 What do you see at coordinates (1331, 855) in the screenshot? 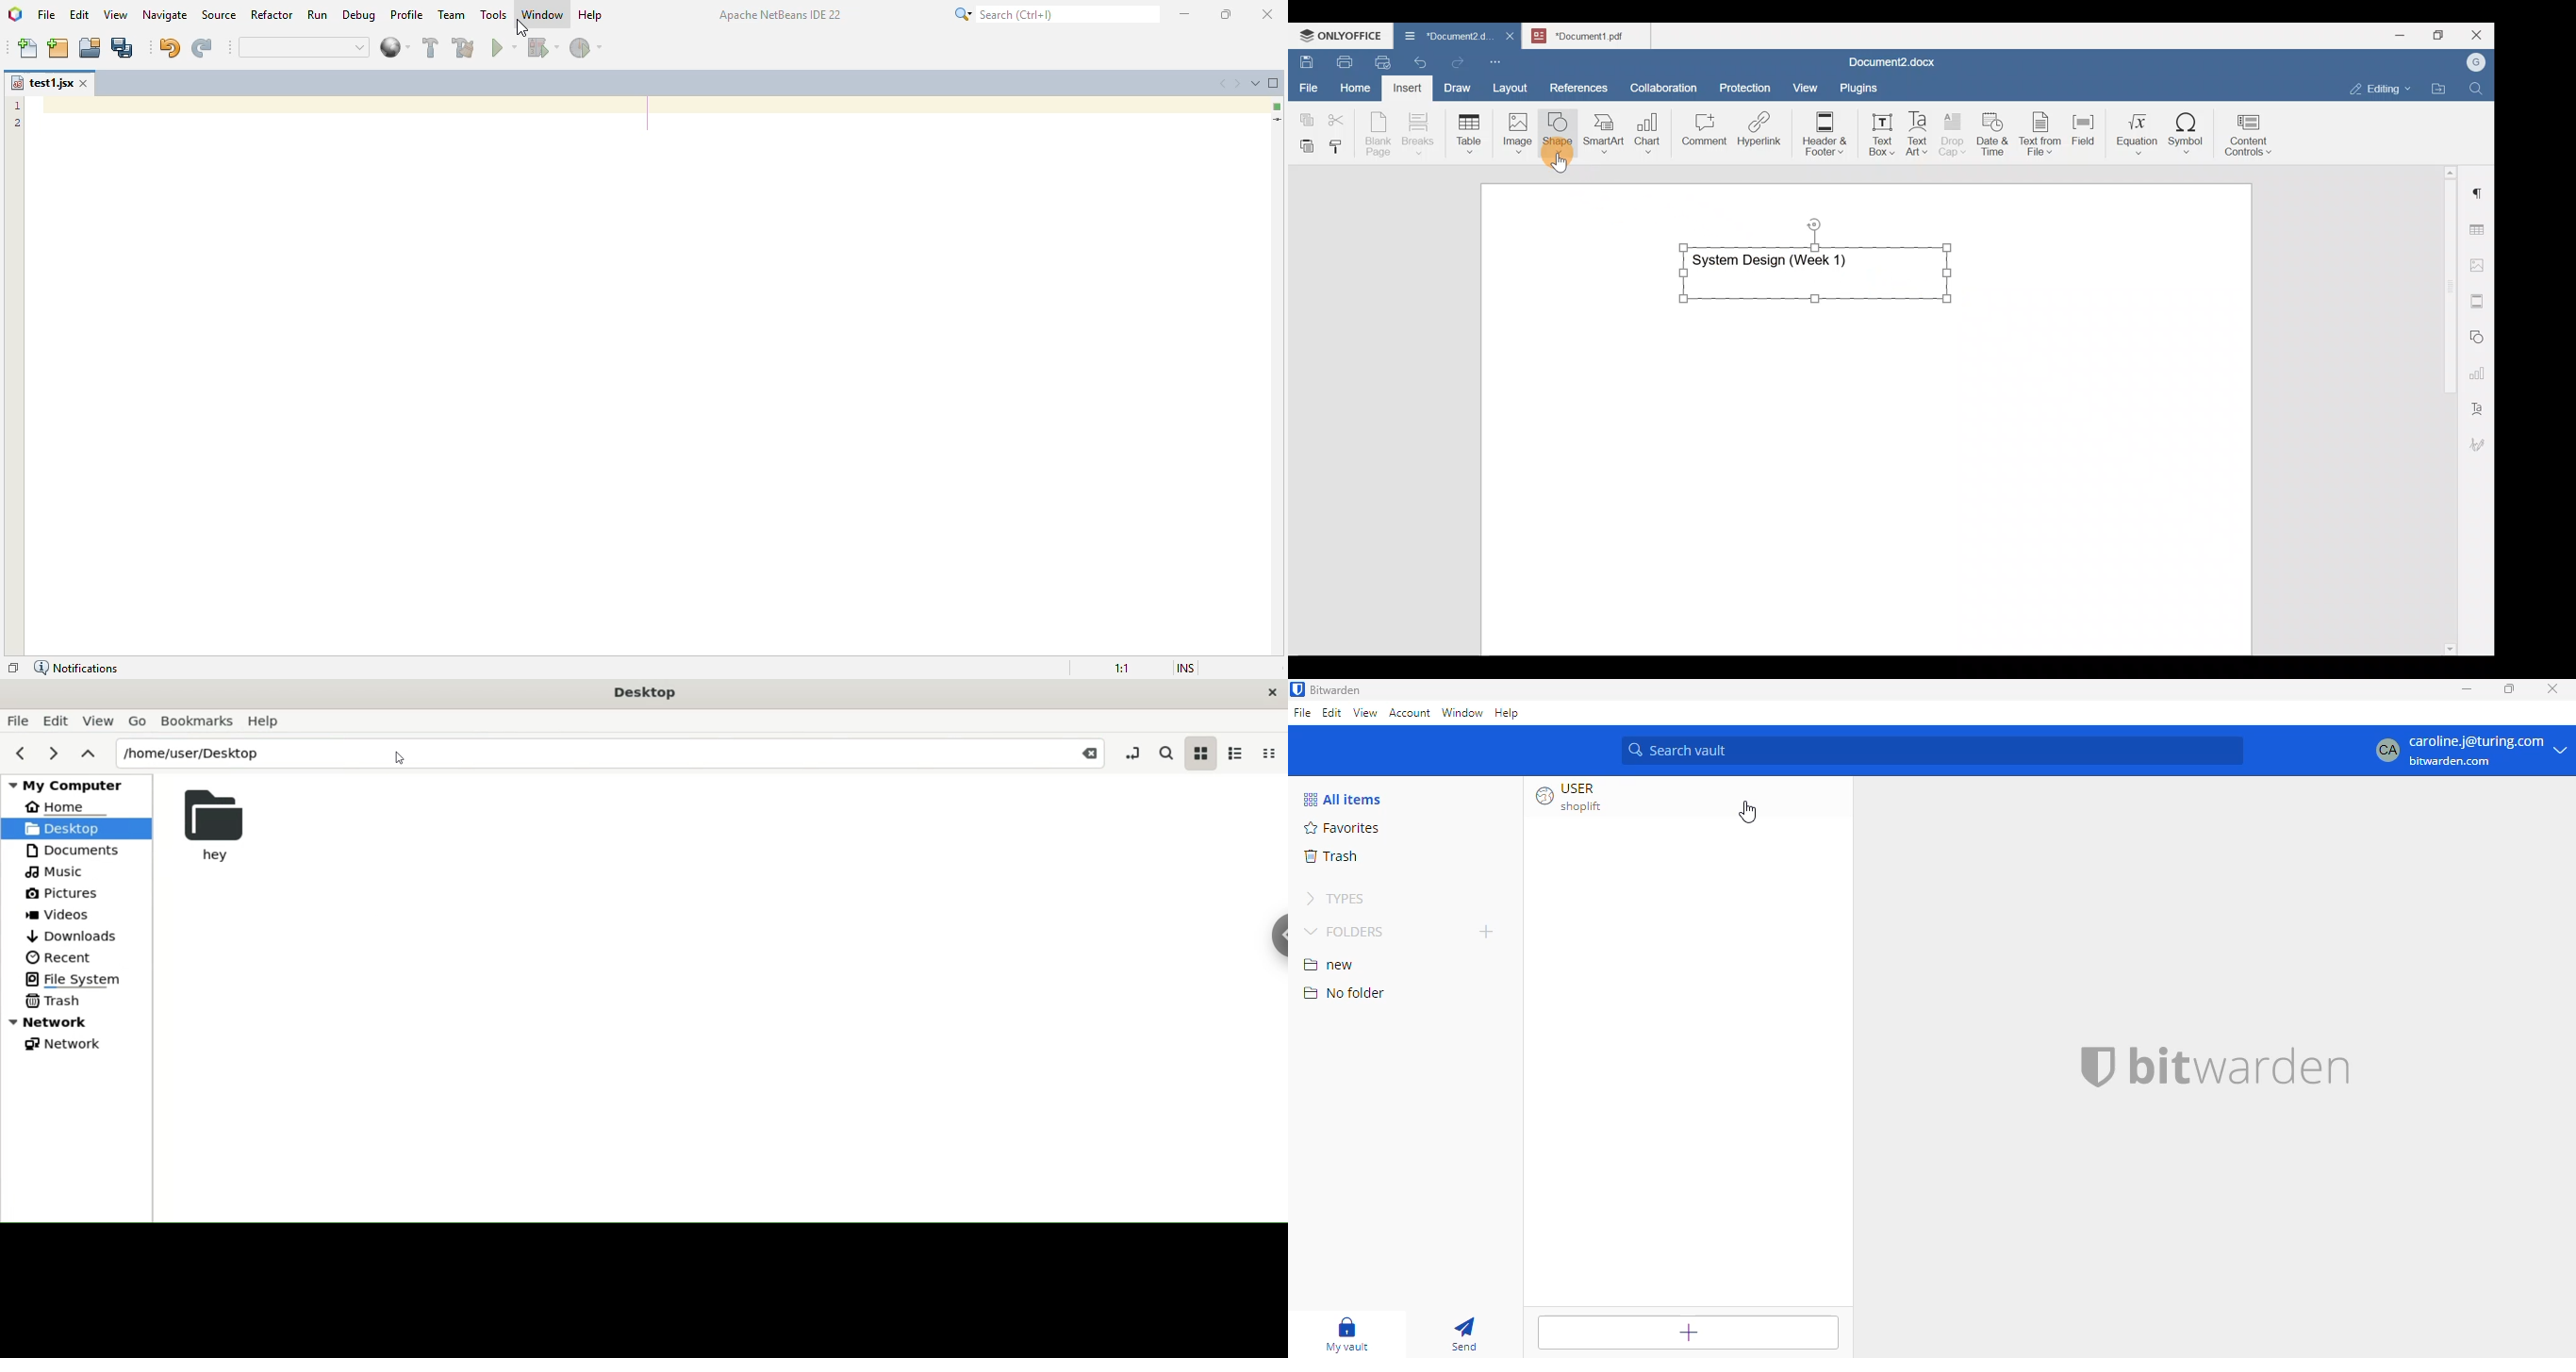
I see `trash` at bounding box center [1331, 855].